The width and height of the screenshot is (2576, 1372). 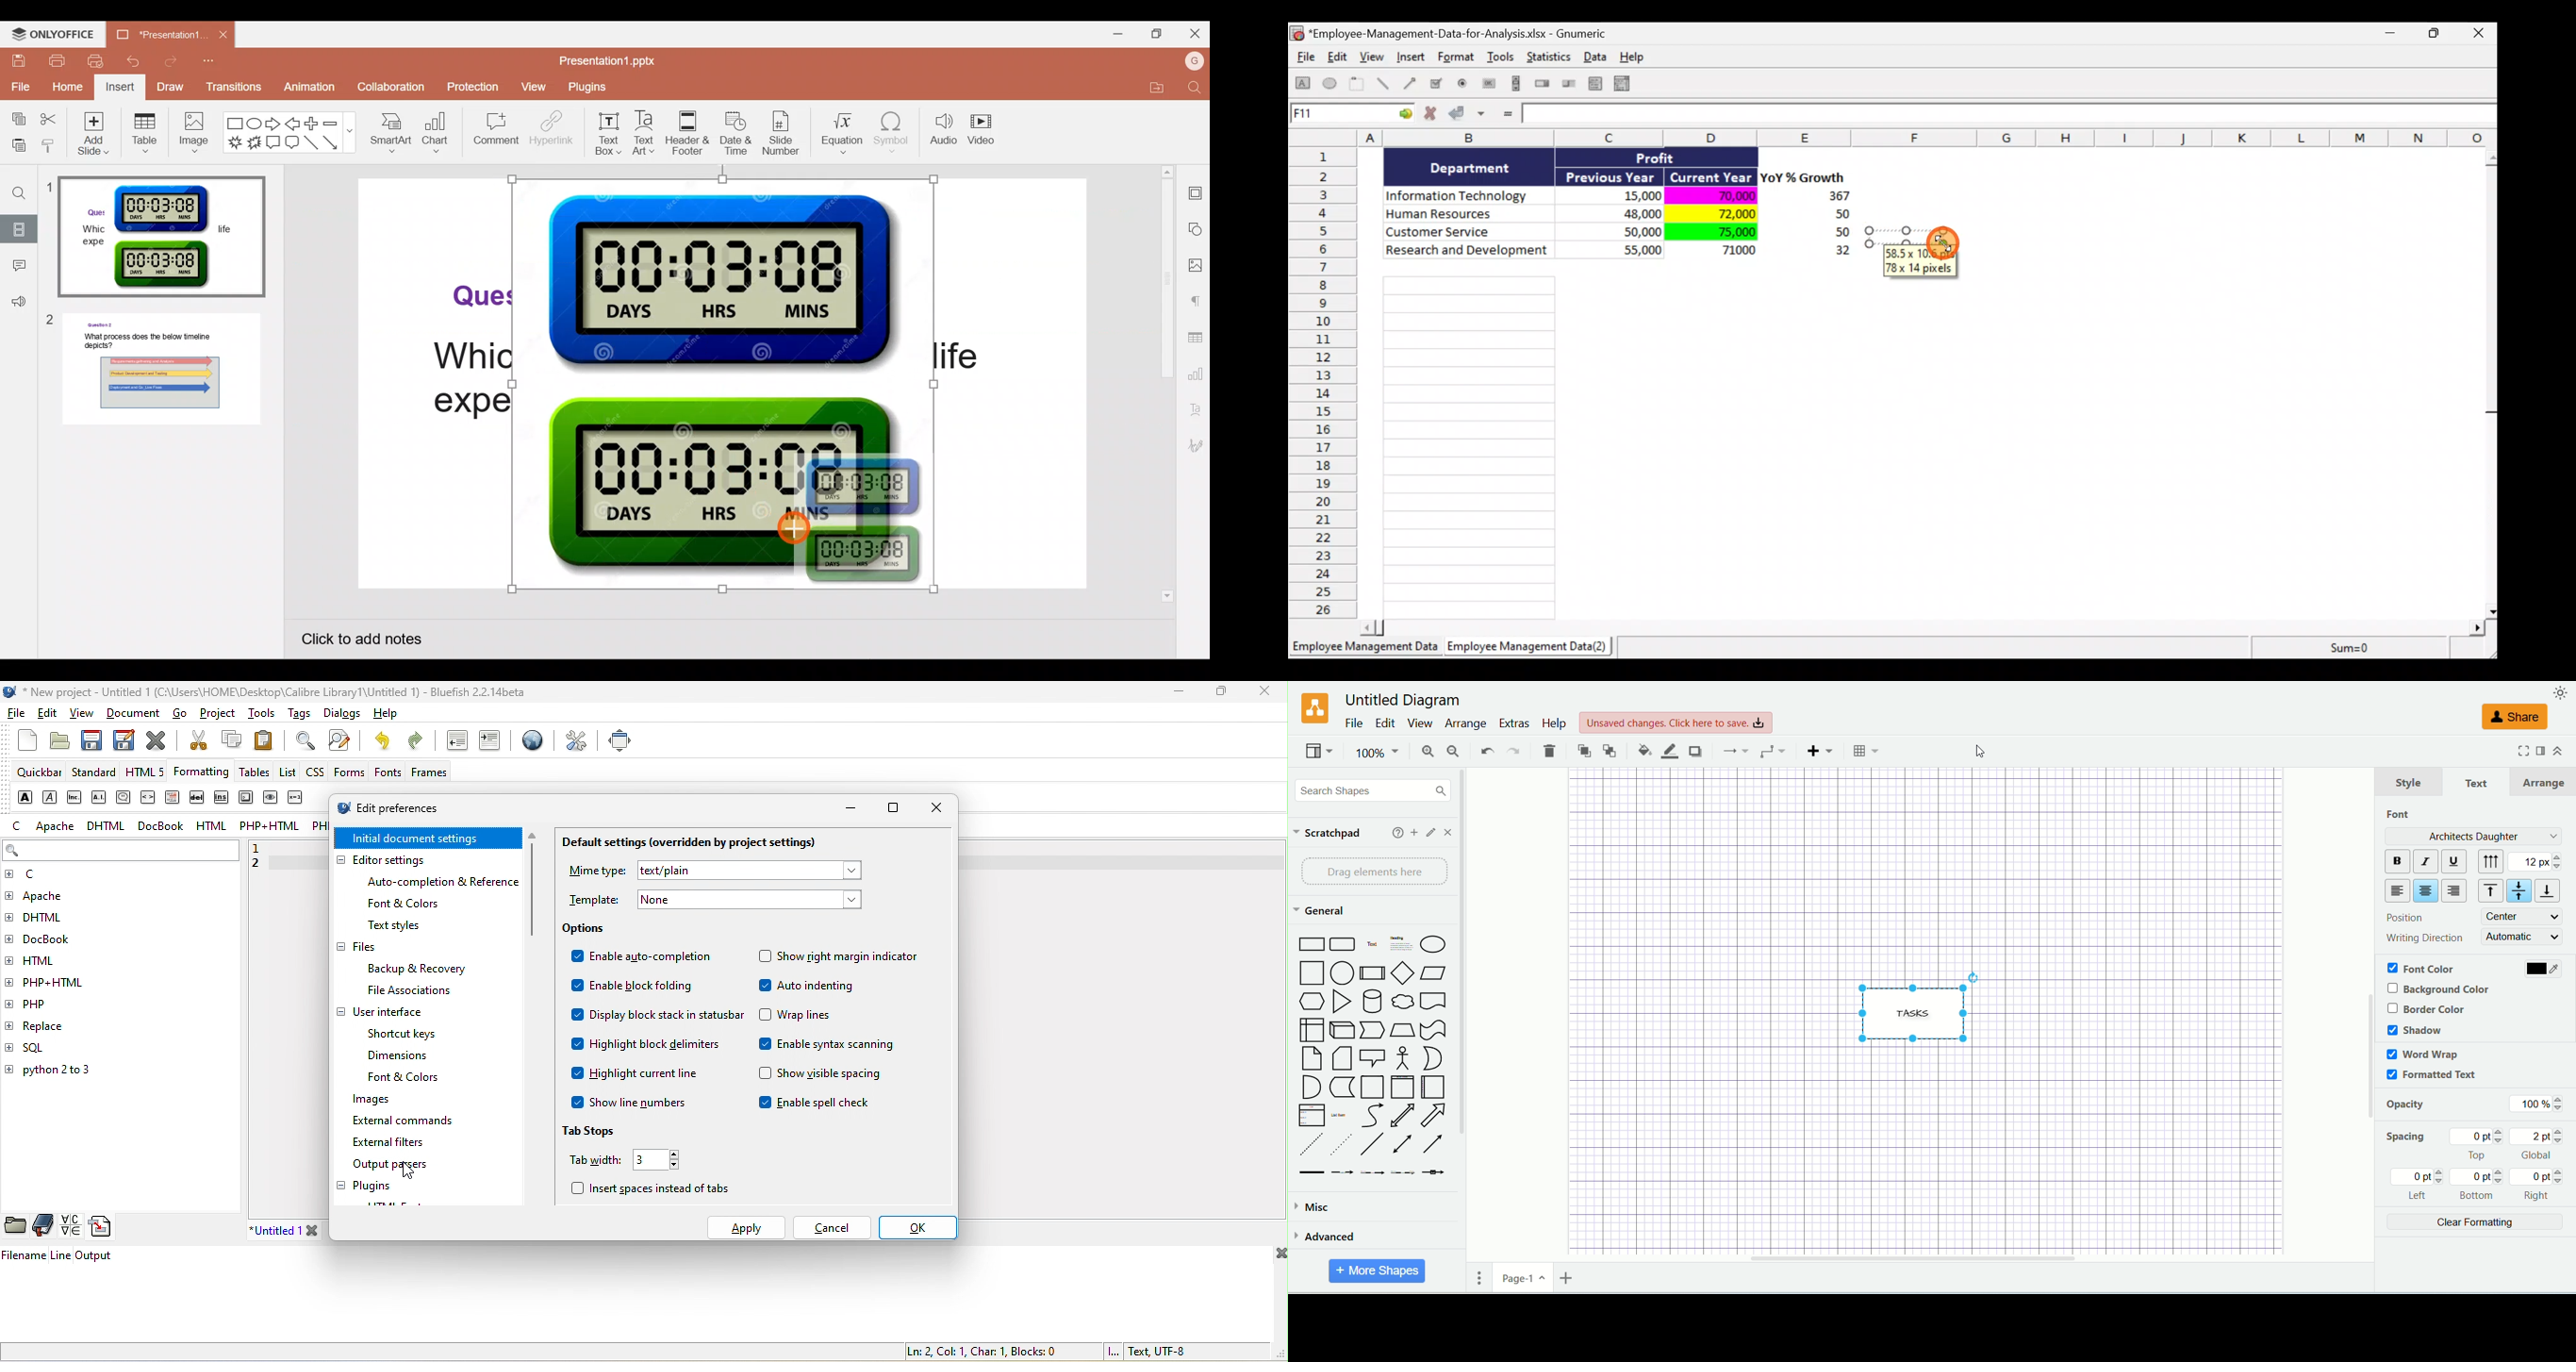 What do you see at coordinates (1326, 381) in the screenshot?
I see `Rows` at bounding box center [1326, 381].